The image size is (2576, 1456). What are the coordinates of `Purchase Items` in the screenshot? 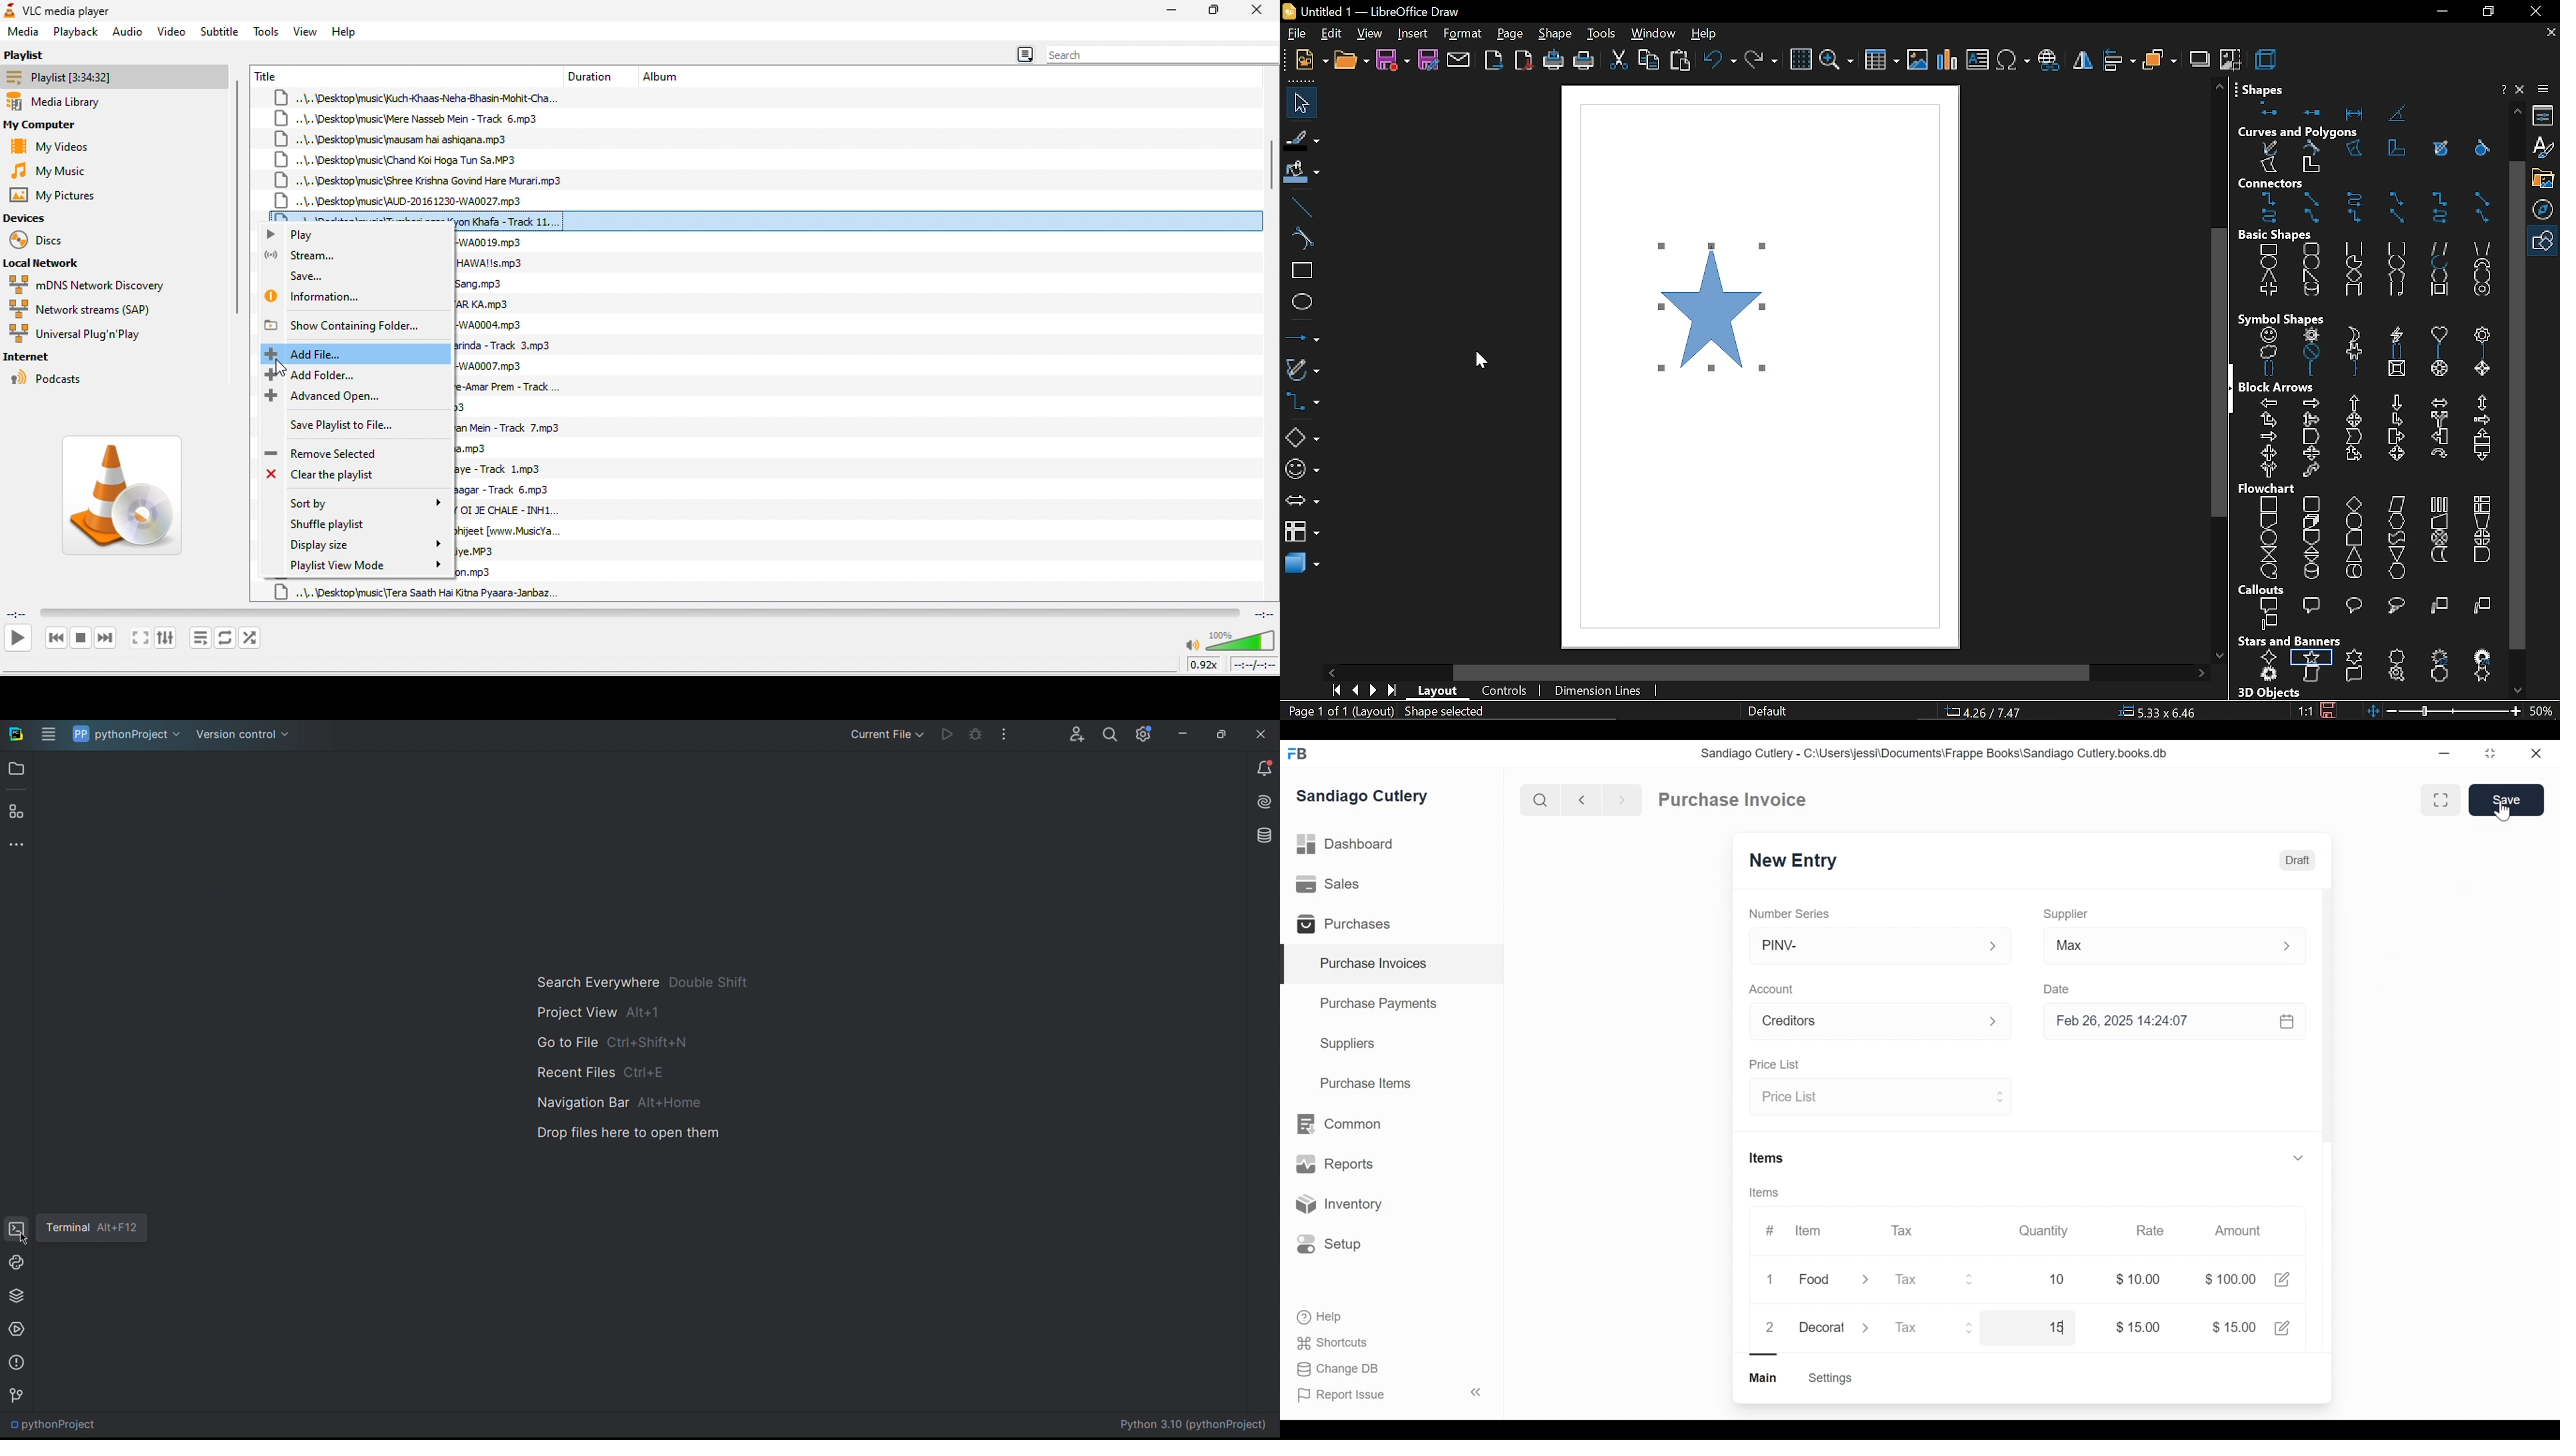 It's located at (1366, 1085).